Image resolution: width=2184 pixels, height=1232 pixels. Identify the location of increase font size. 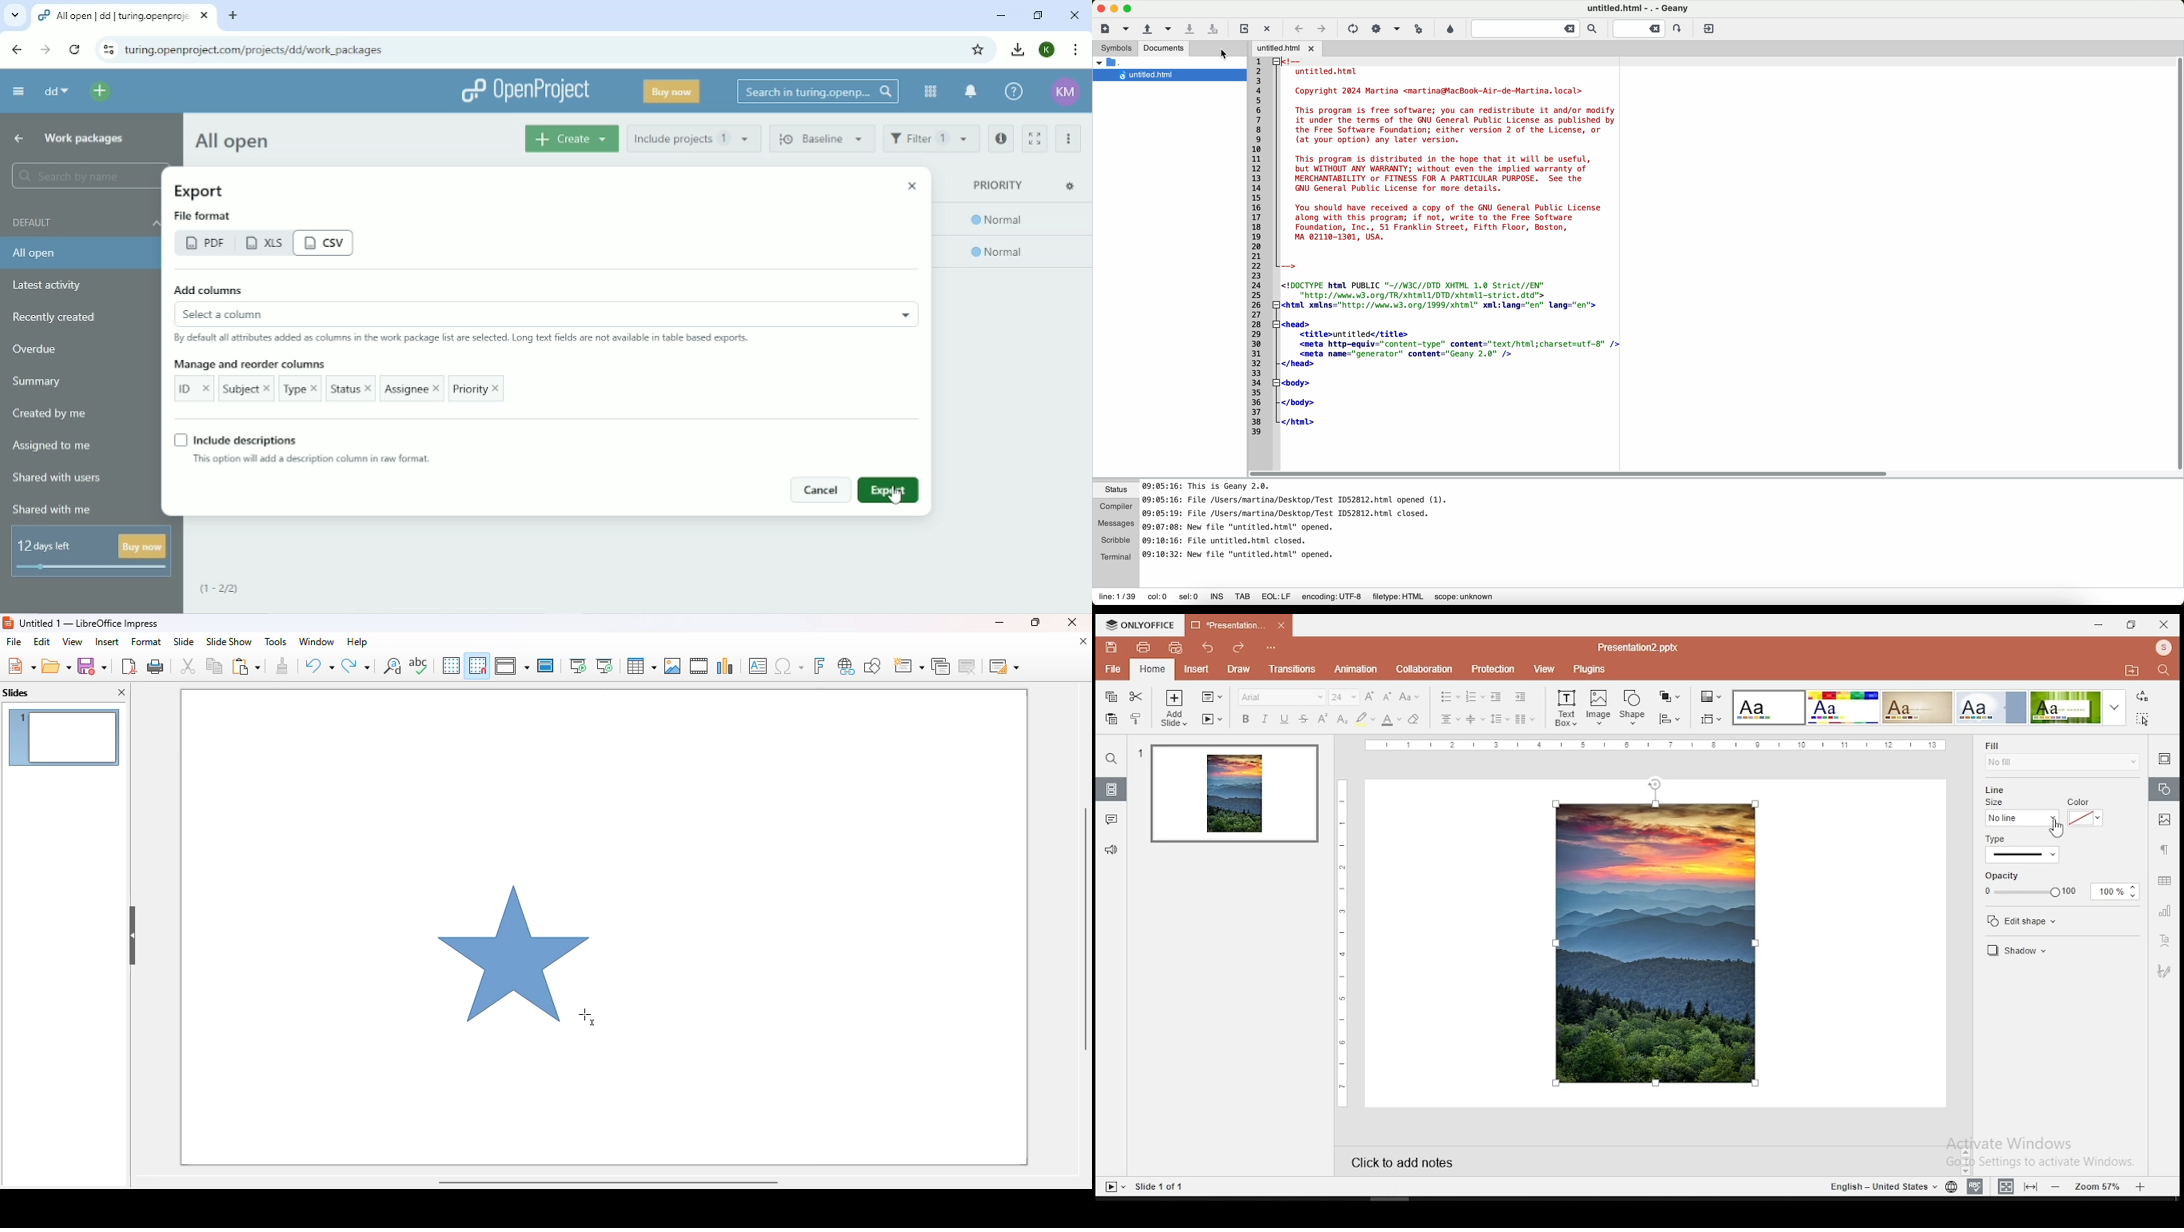
(1370, 696).